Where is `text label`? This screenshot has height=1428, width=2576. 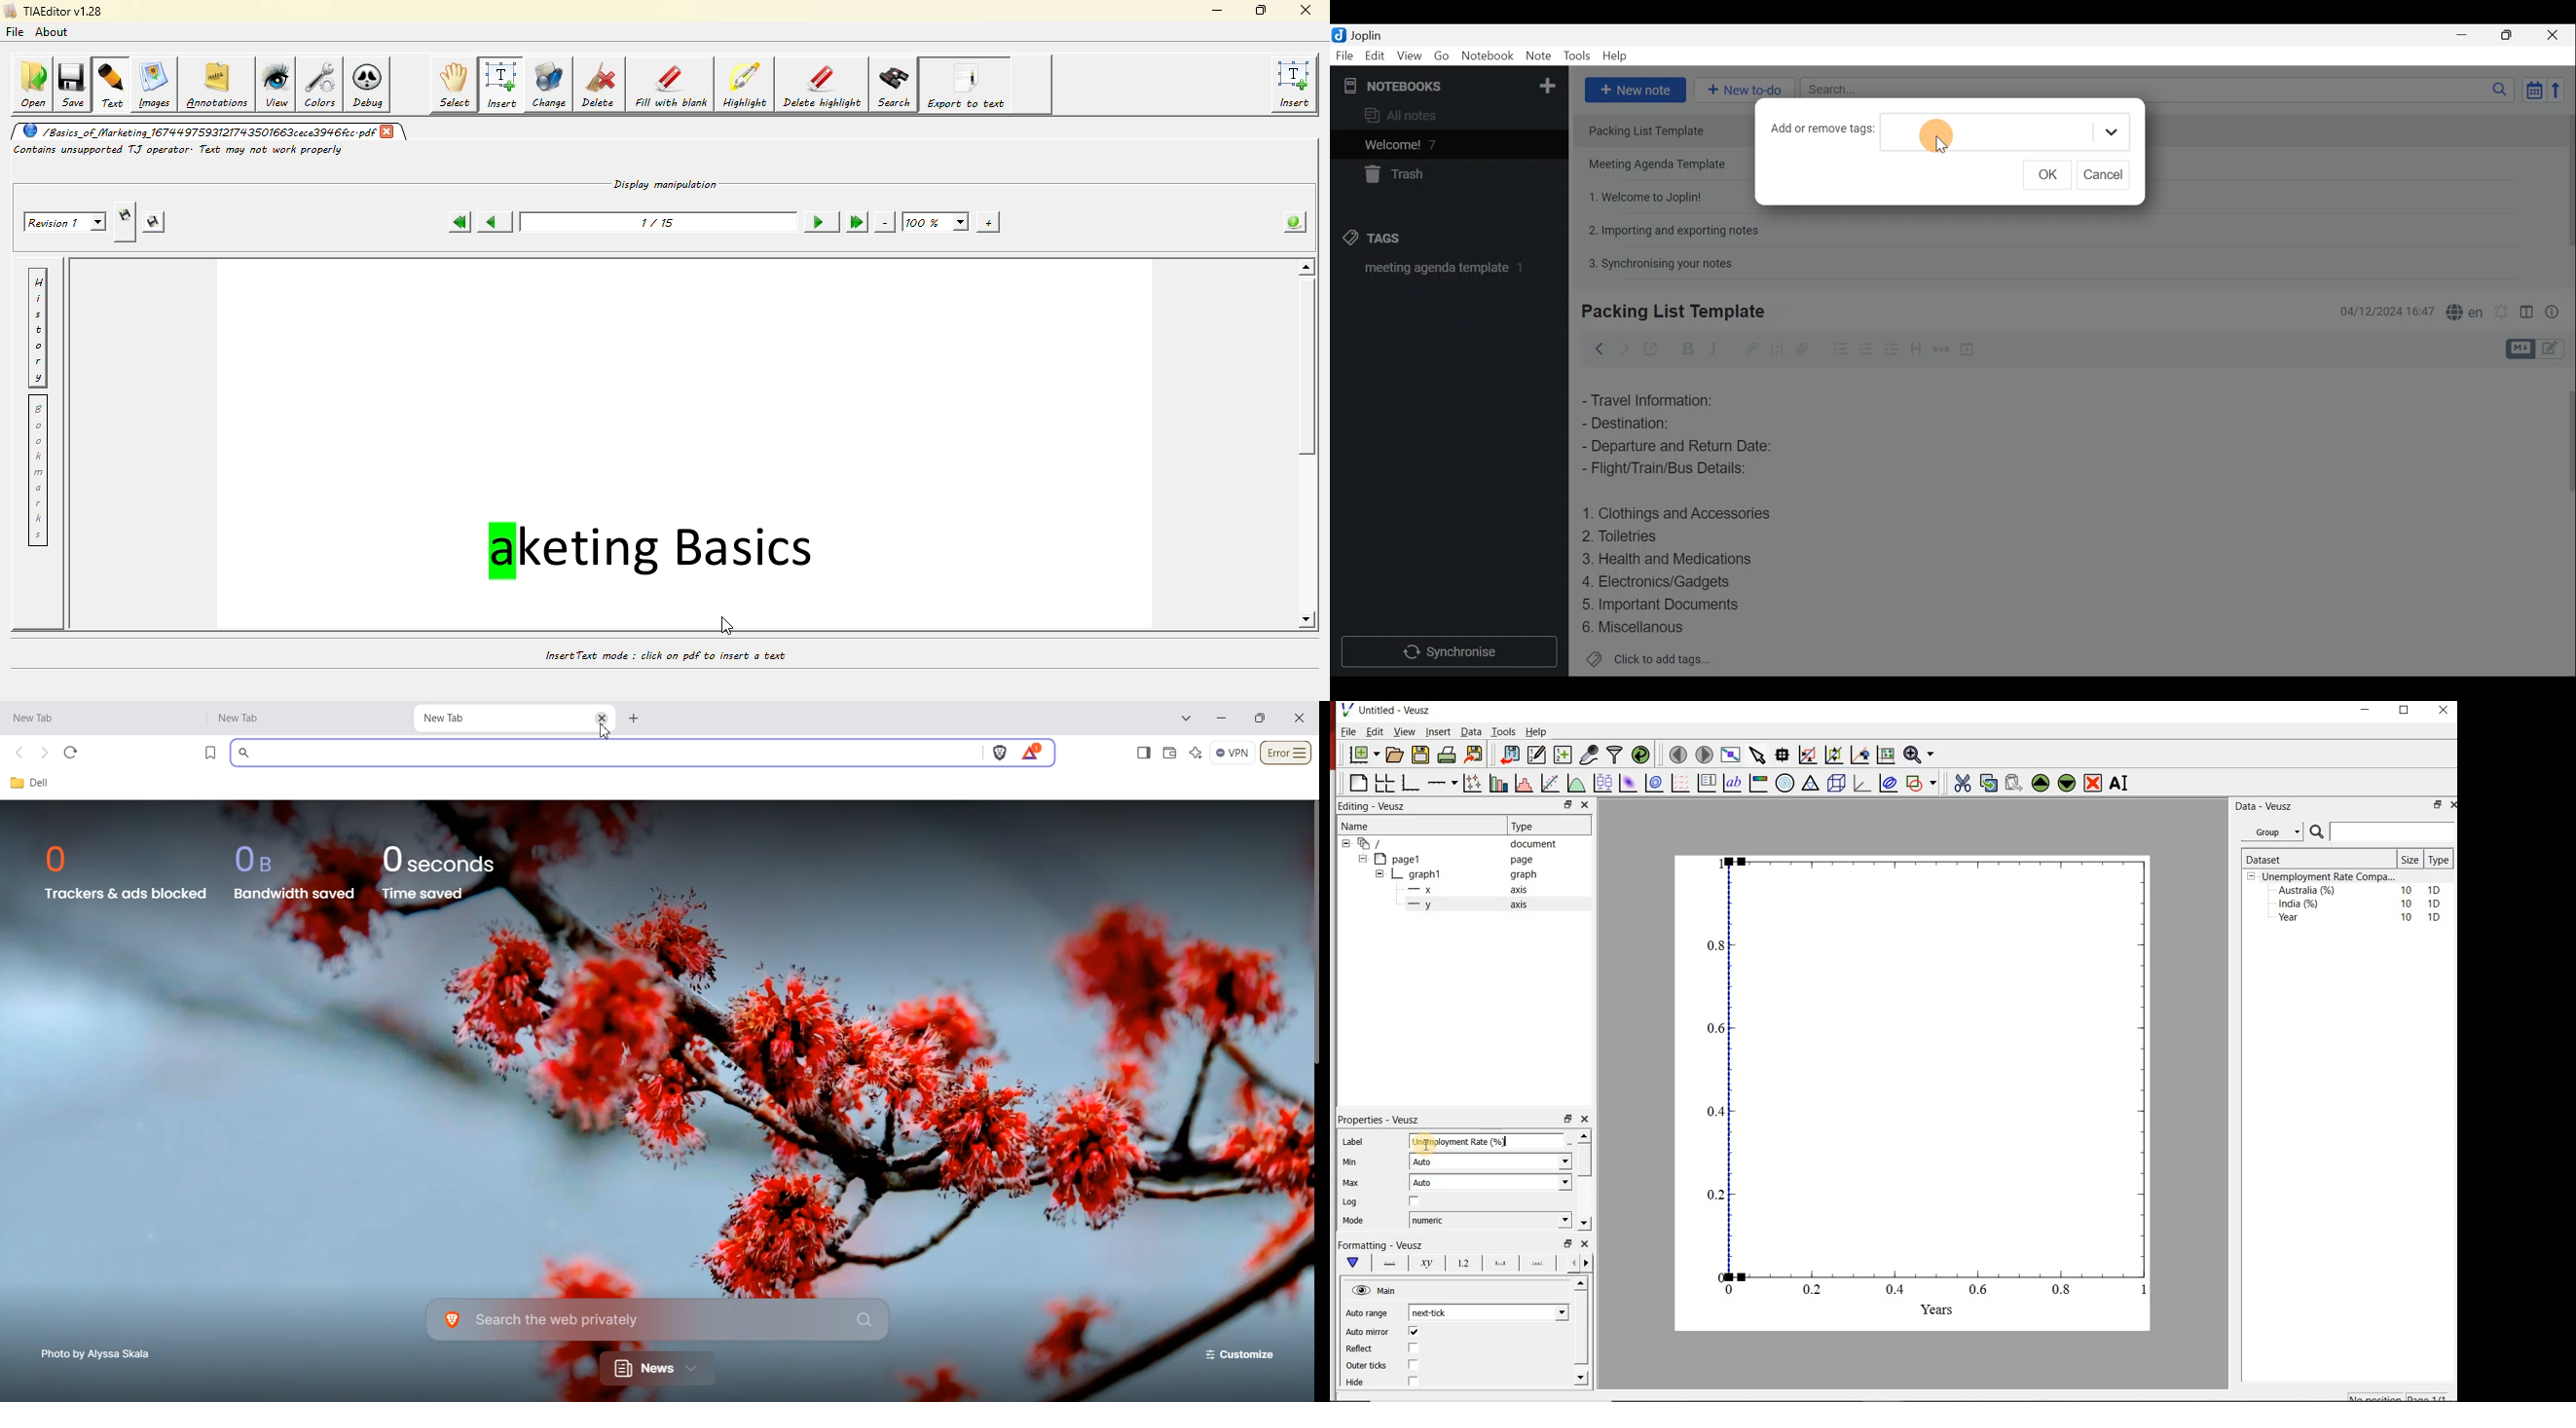 text label is located at coordinates (1733, 783).